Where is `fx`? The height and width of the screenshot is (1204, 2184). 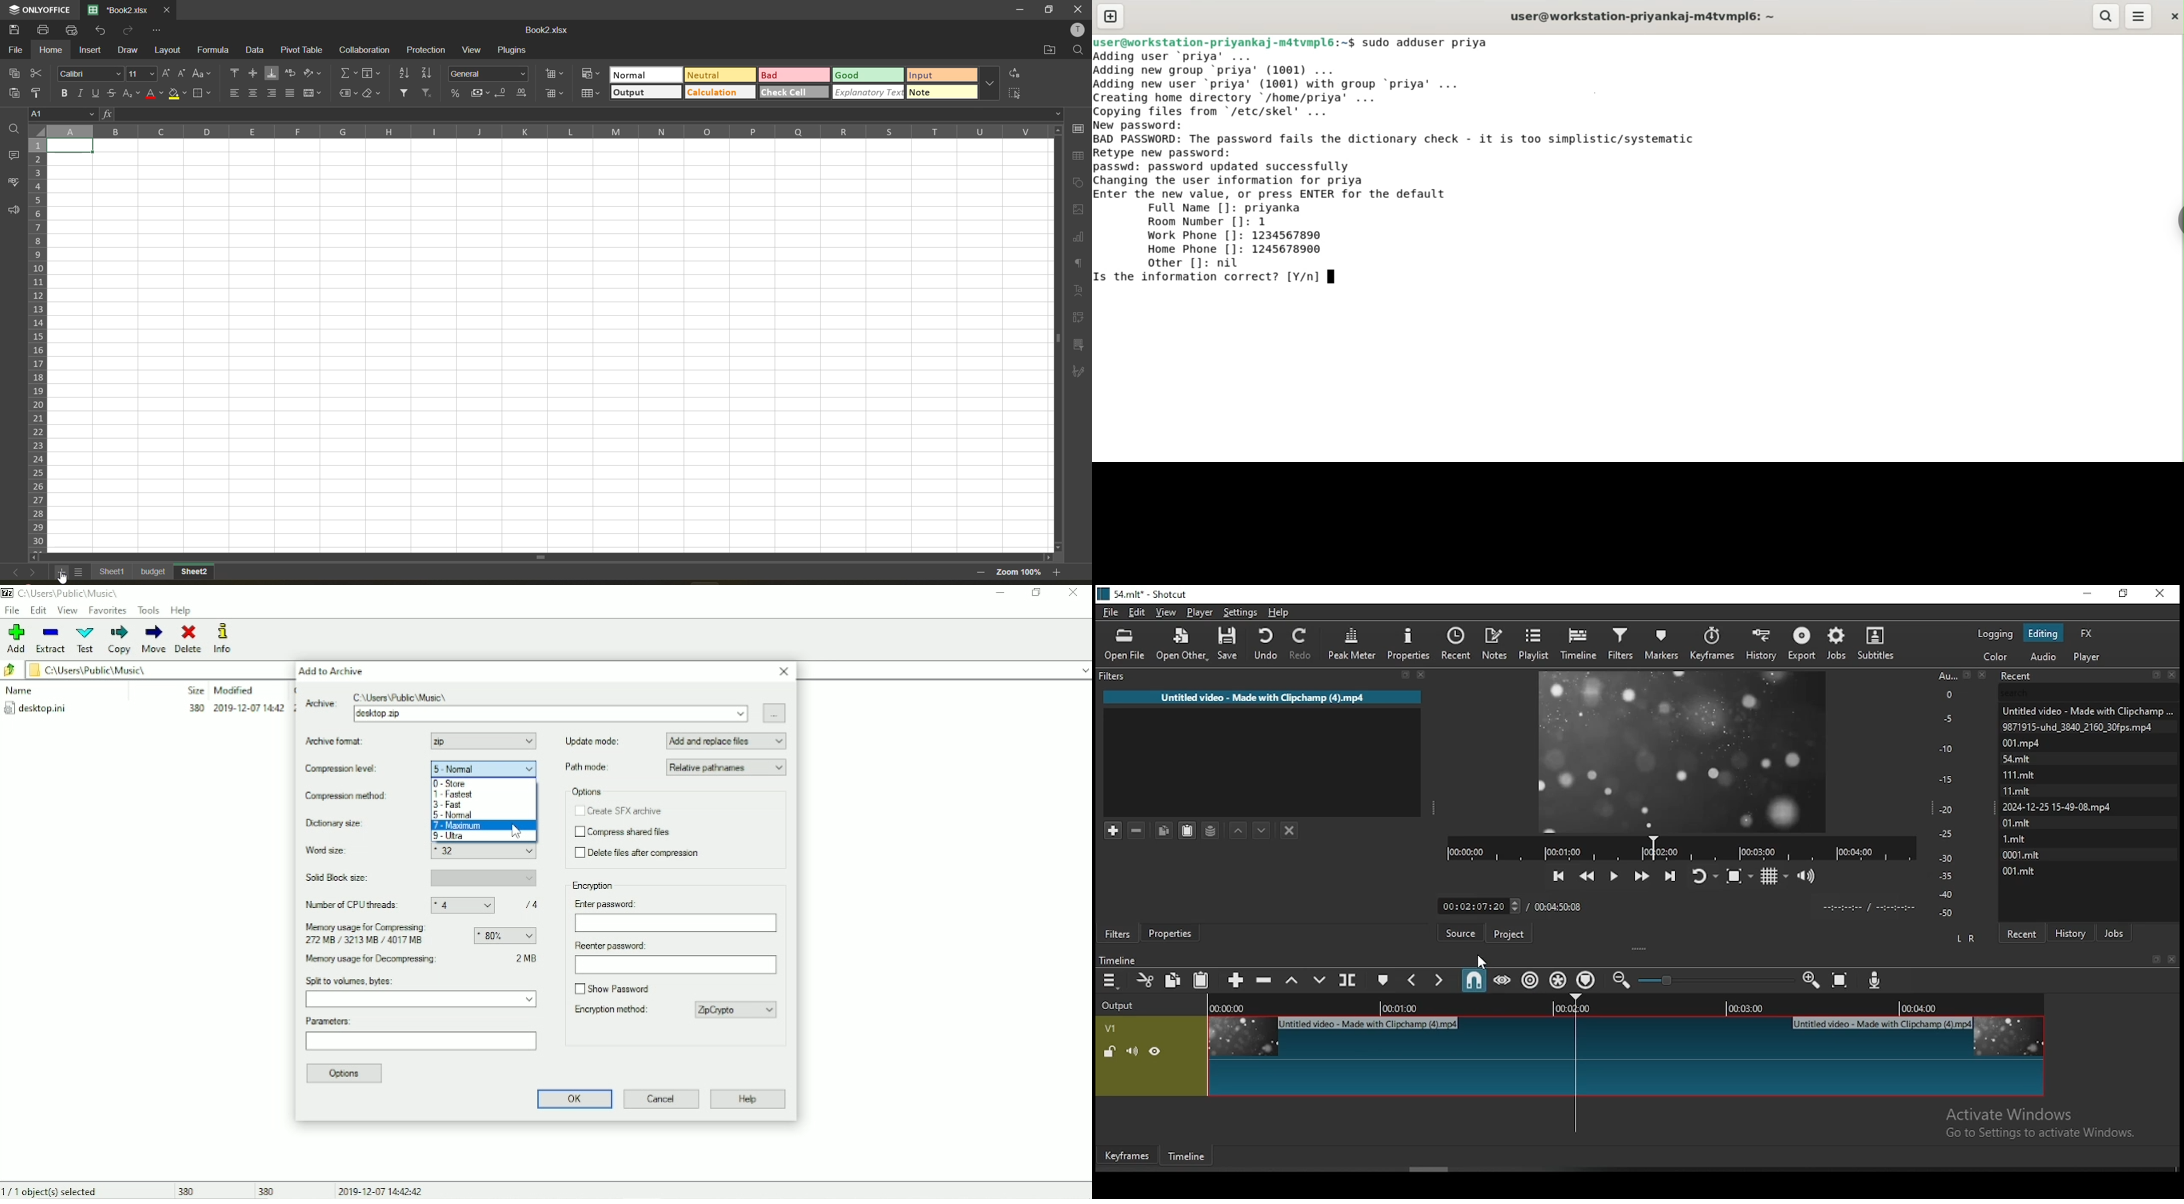 fx is located at coordinates (2086, 633).